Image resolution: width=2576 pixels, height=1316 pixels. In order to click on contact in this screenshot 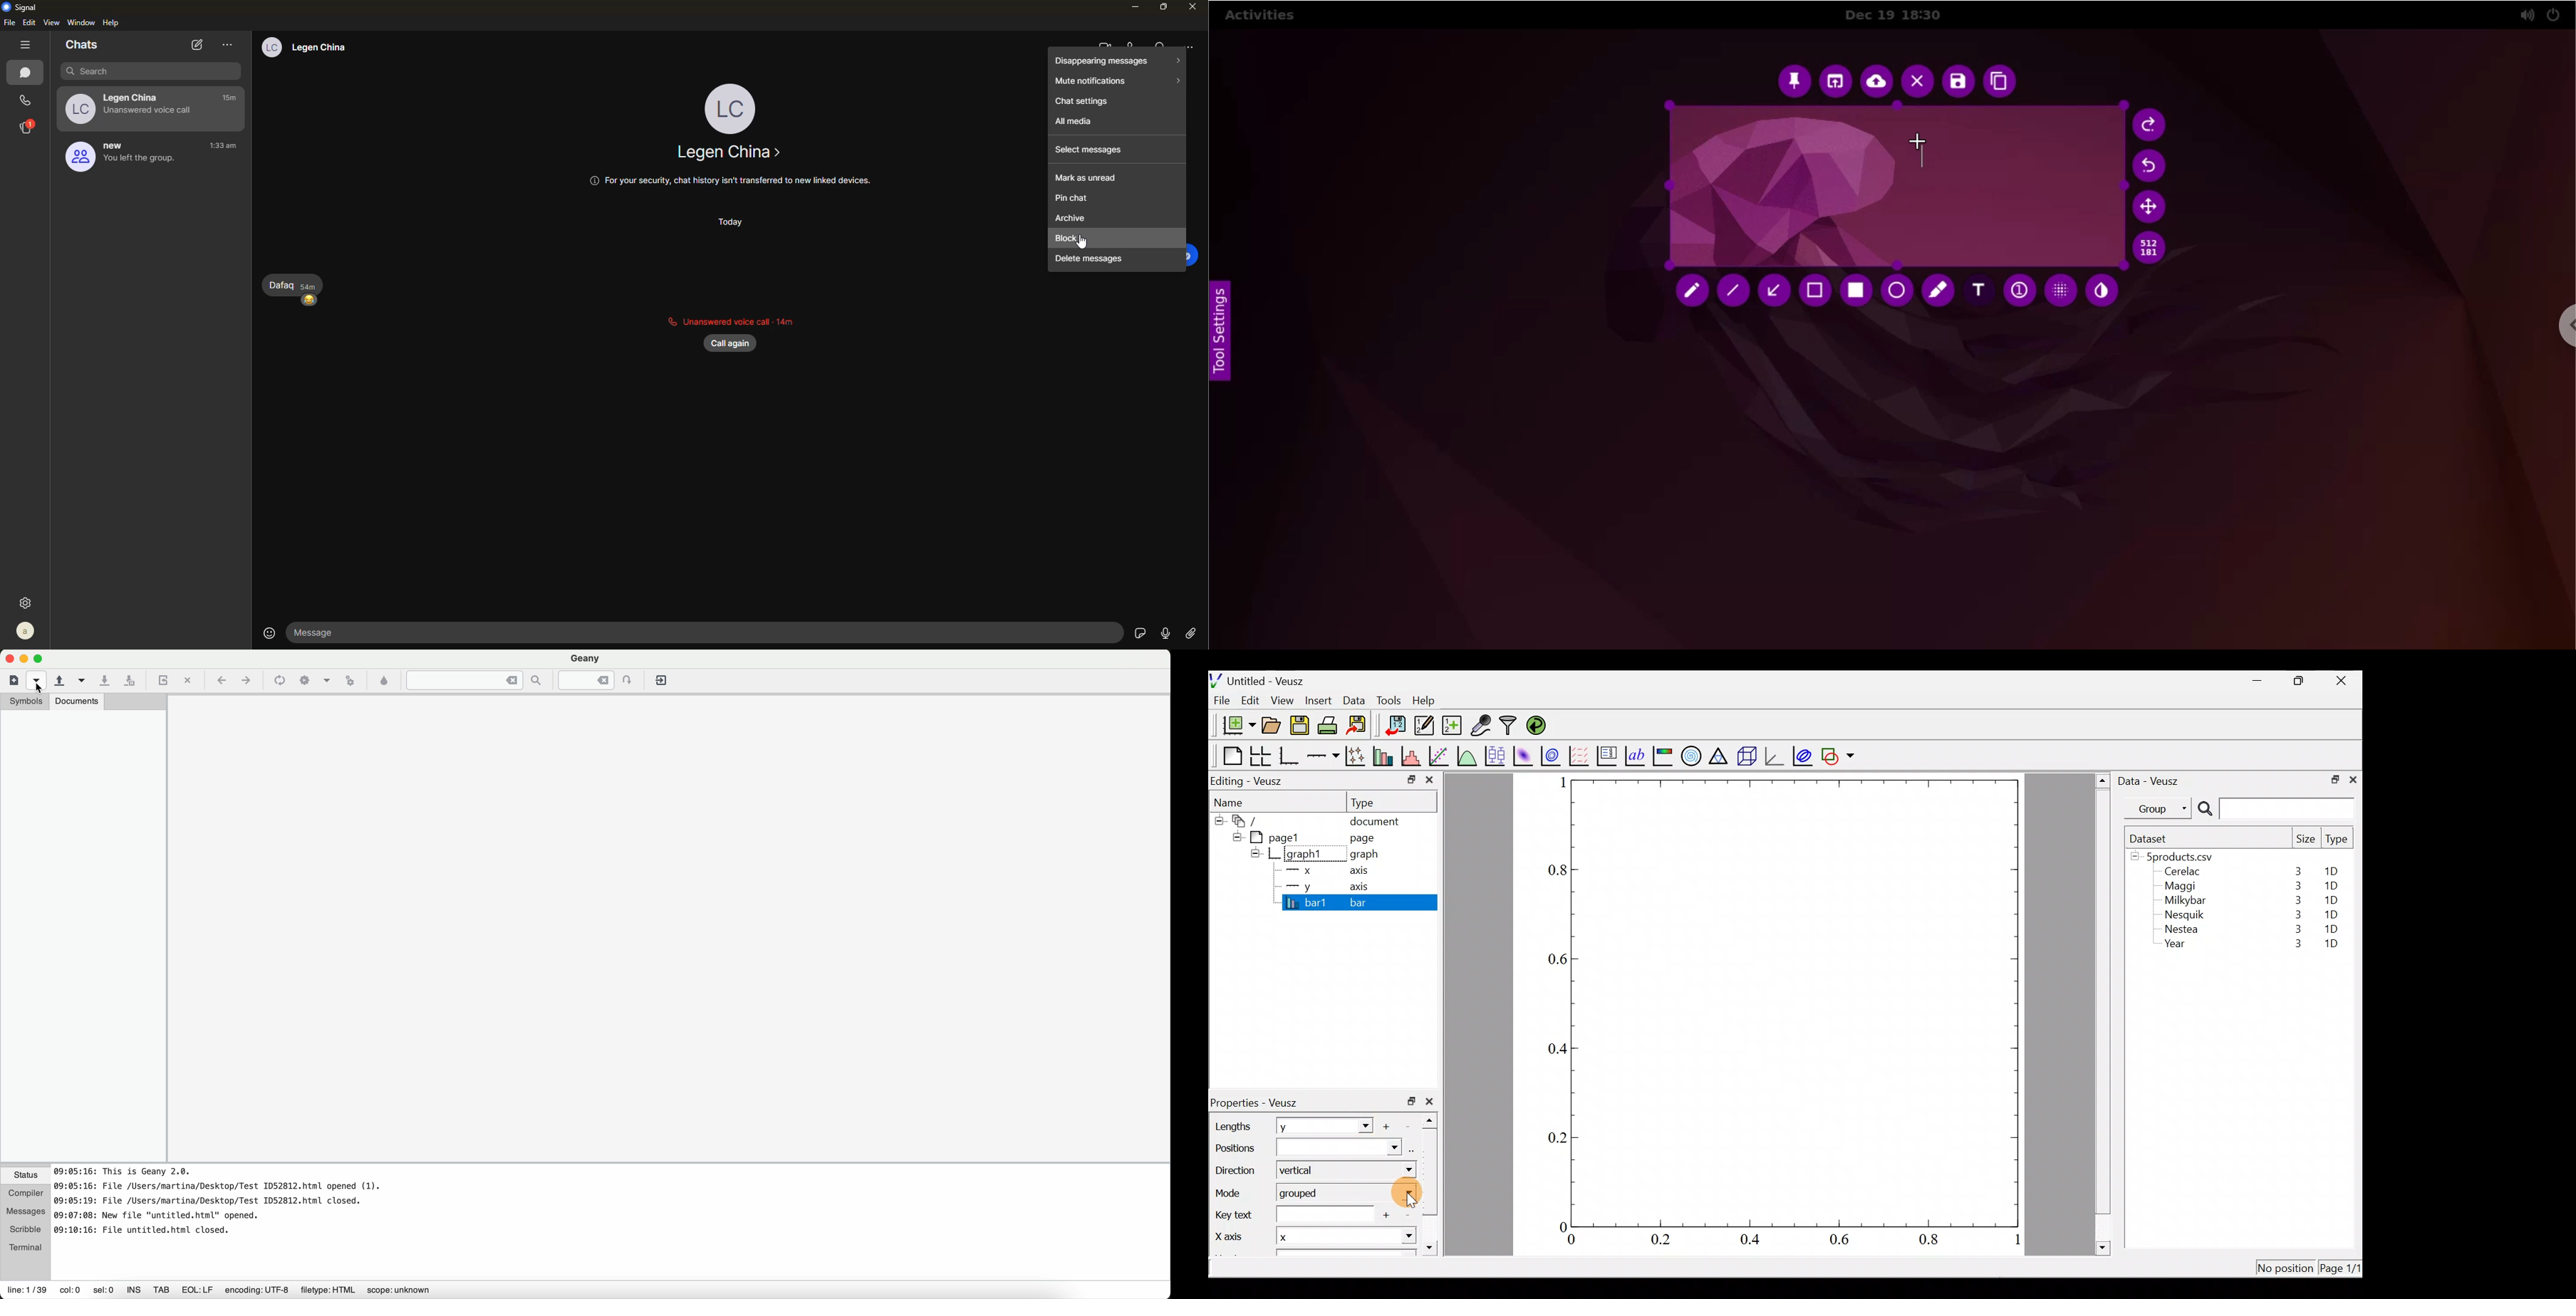, I will do `click(730, 155)`.